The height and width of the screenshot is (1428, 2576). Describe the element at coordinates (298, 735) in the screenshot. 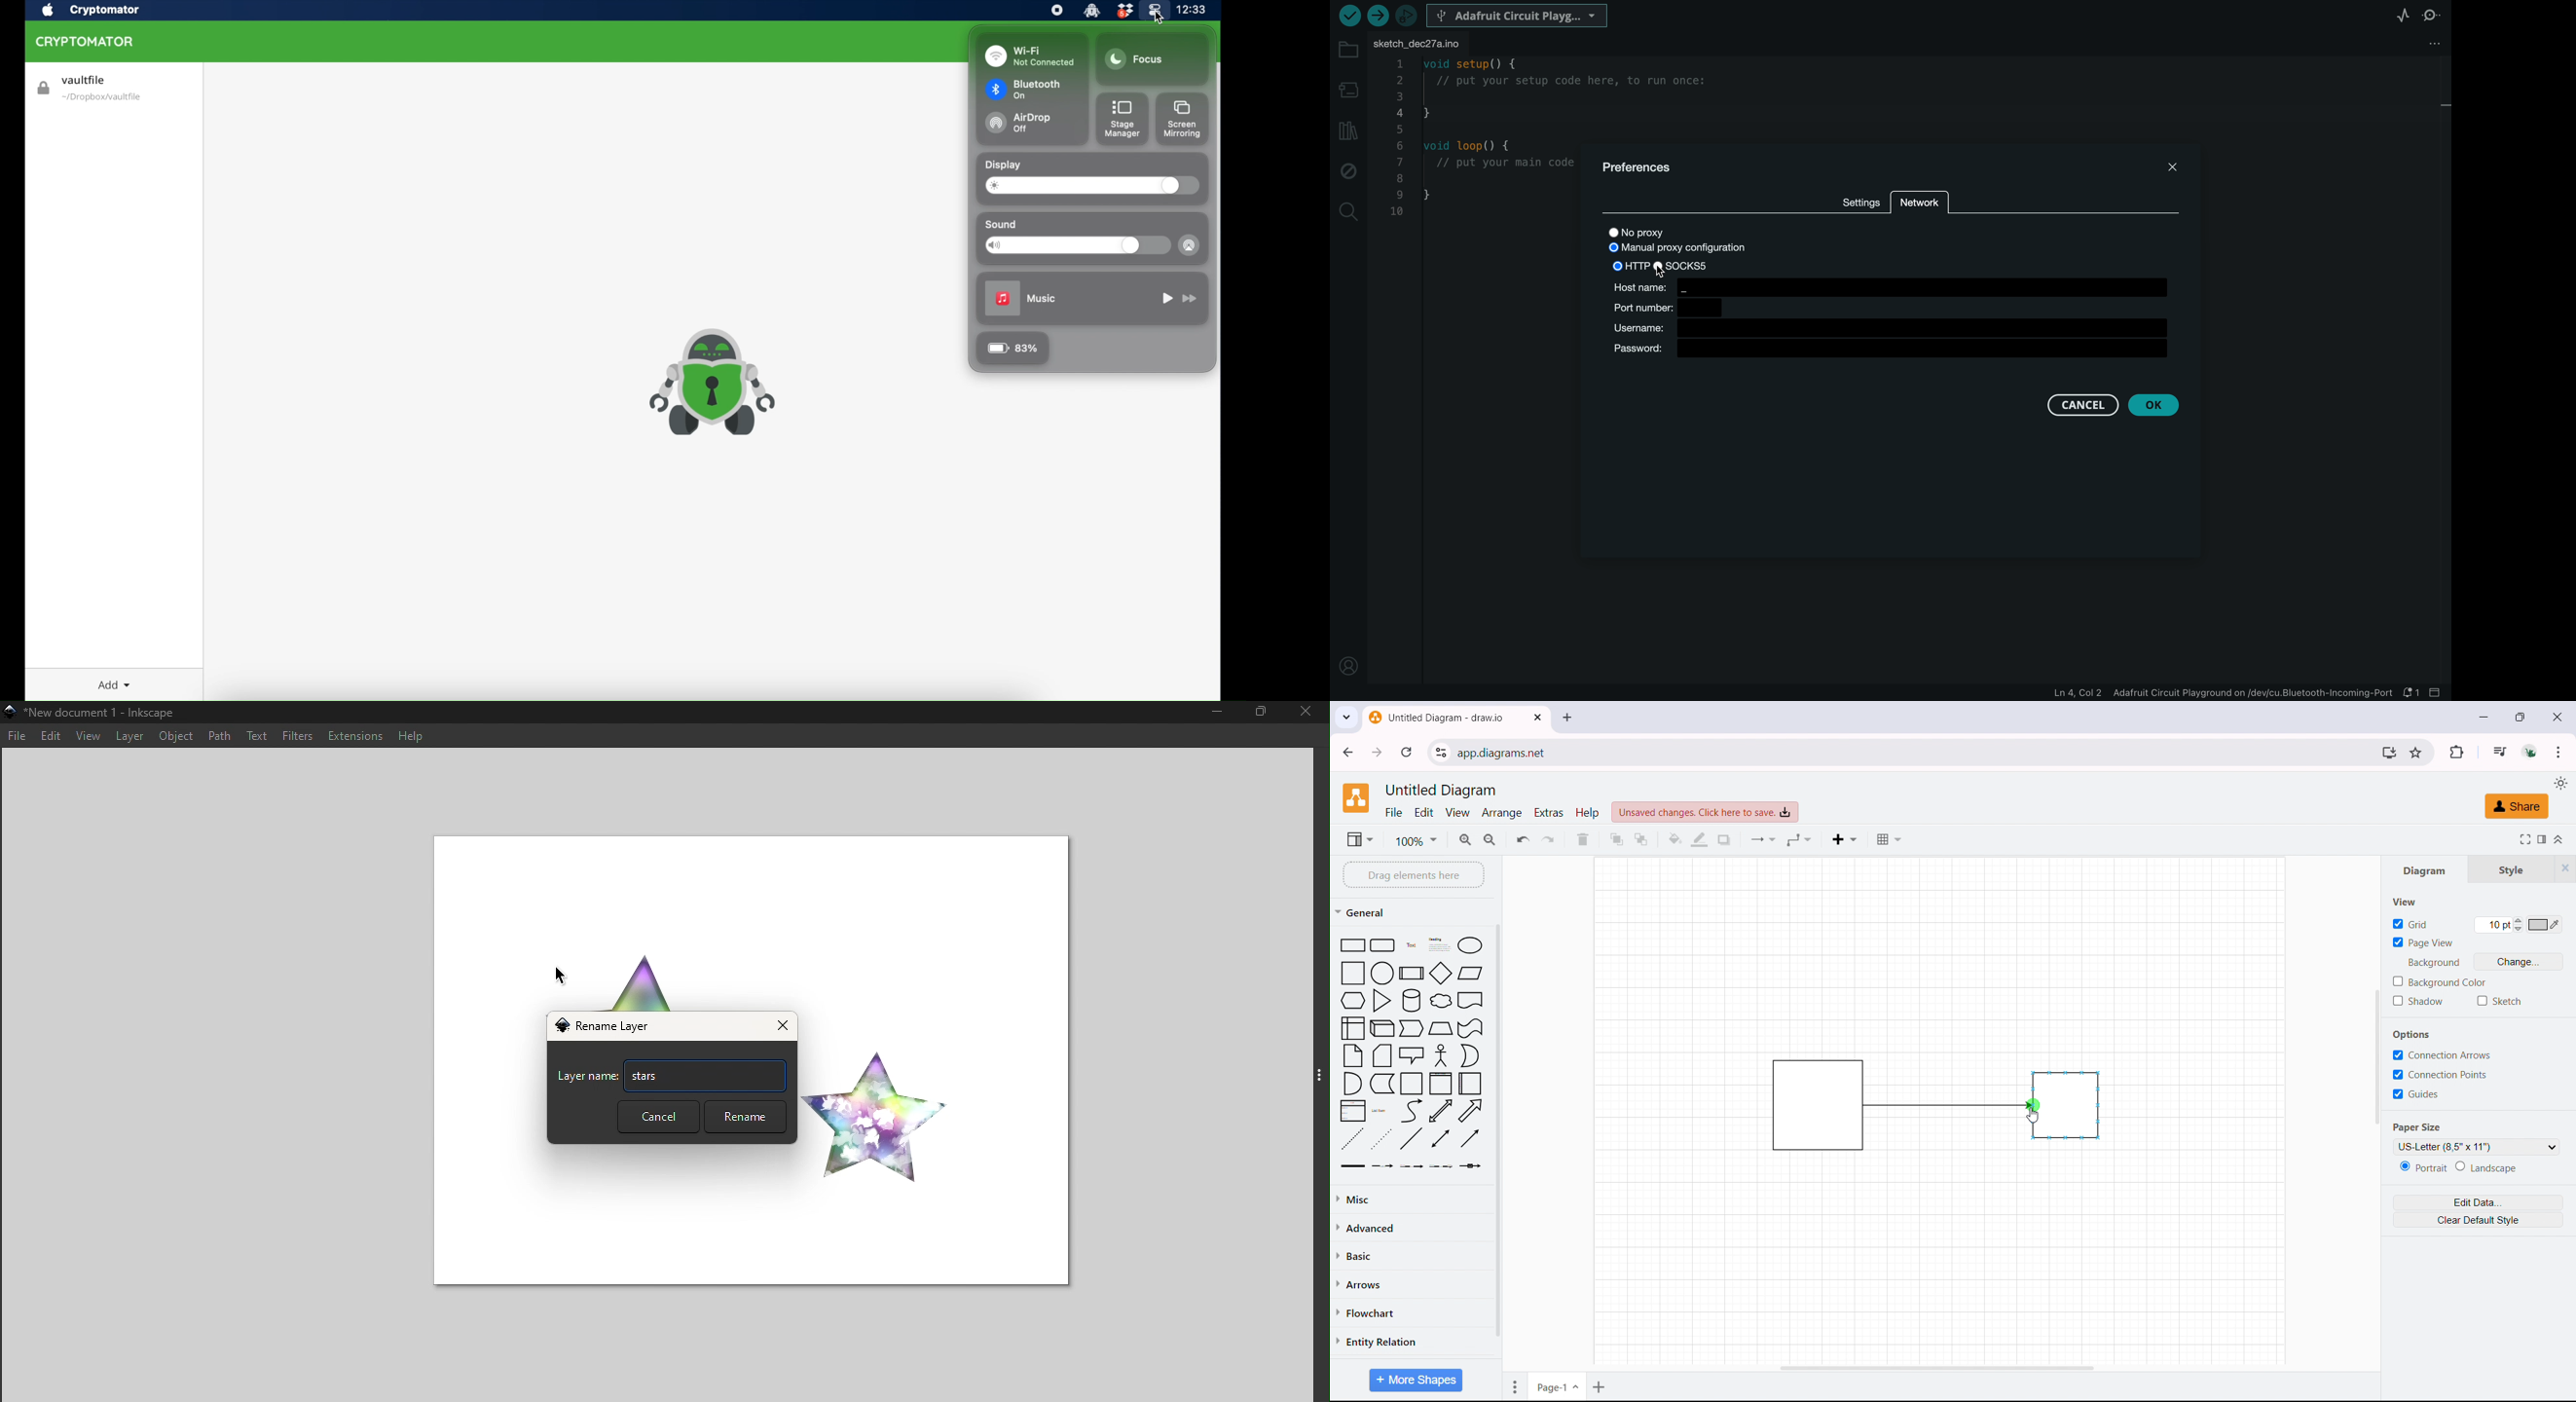

I see `filters` at that location.